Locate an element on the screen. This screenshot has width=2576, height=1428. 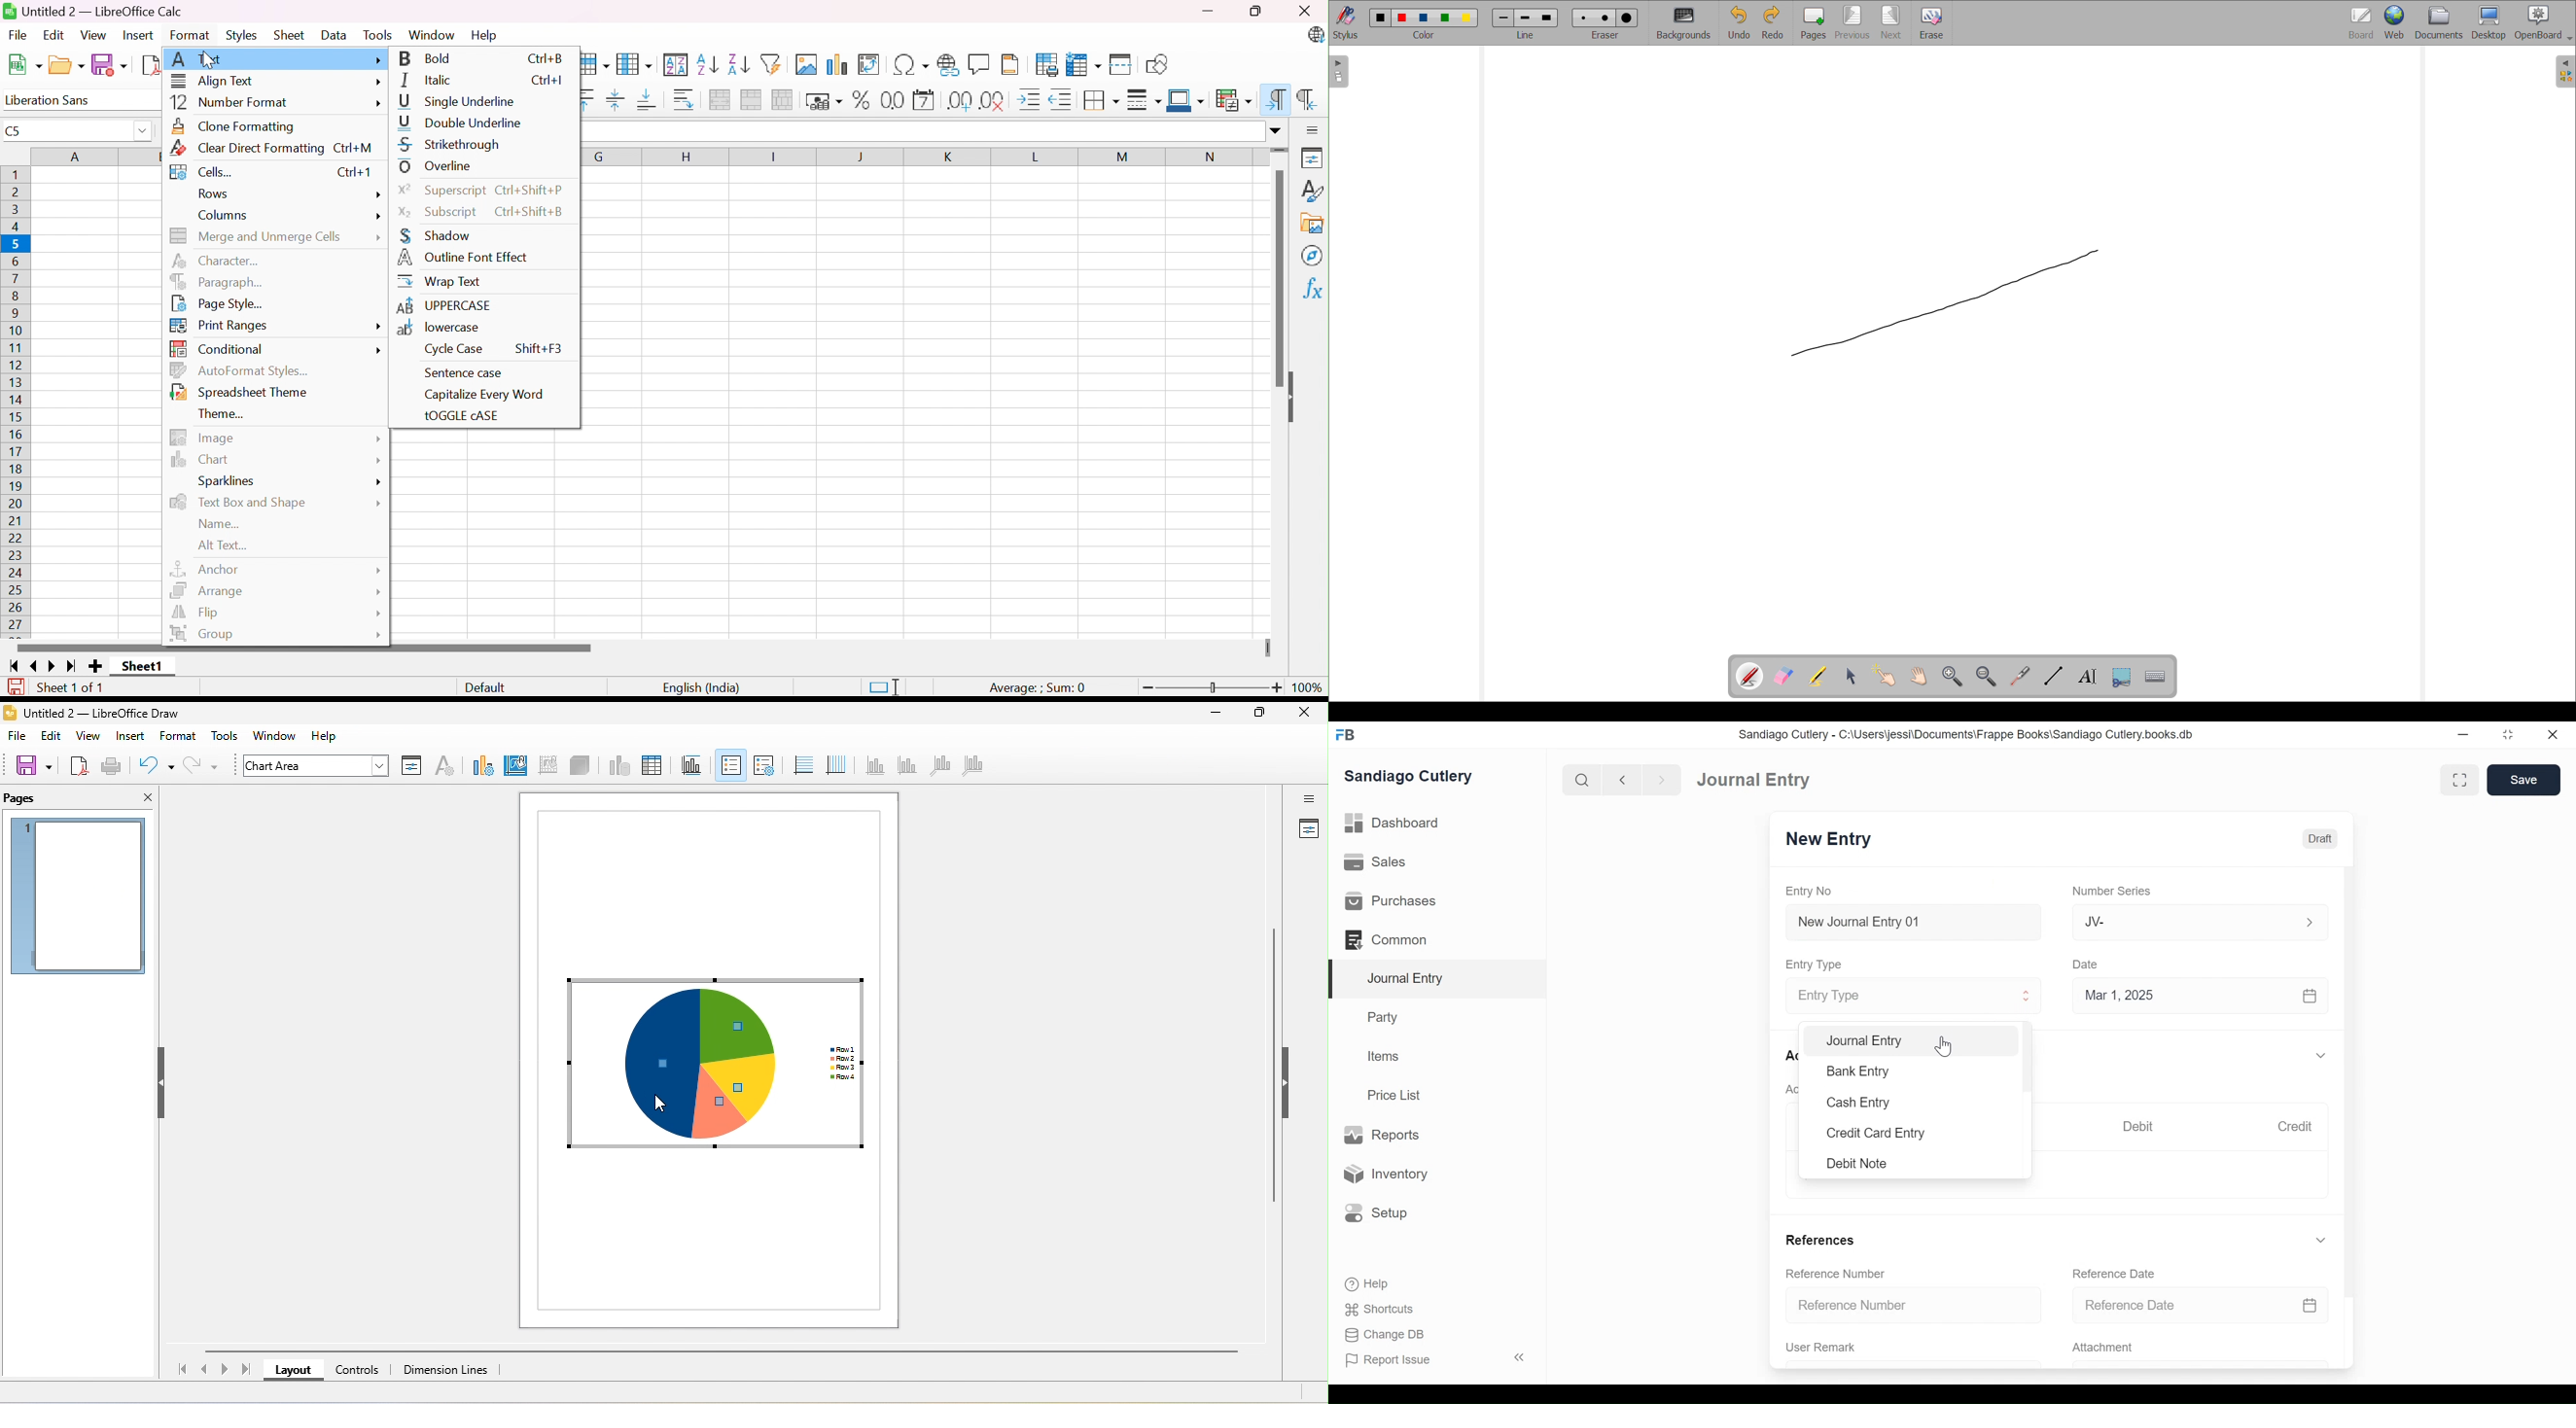
Split Window is located at coordinates (1123, 63).